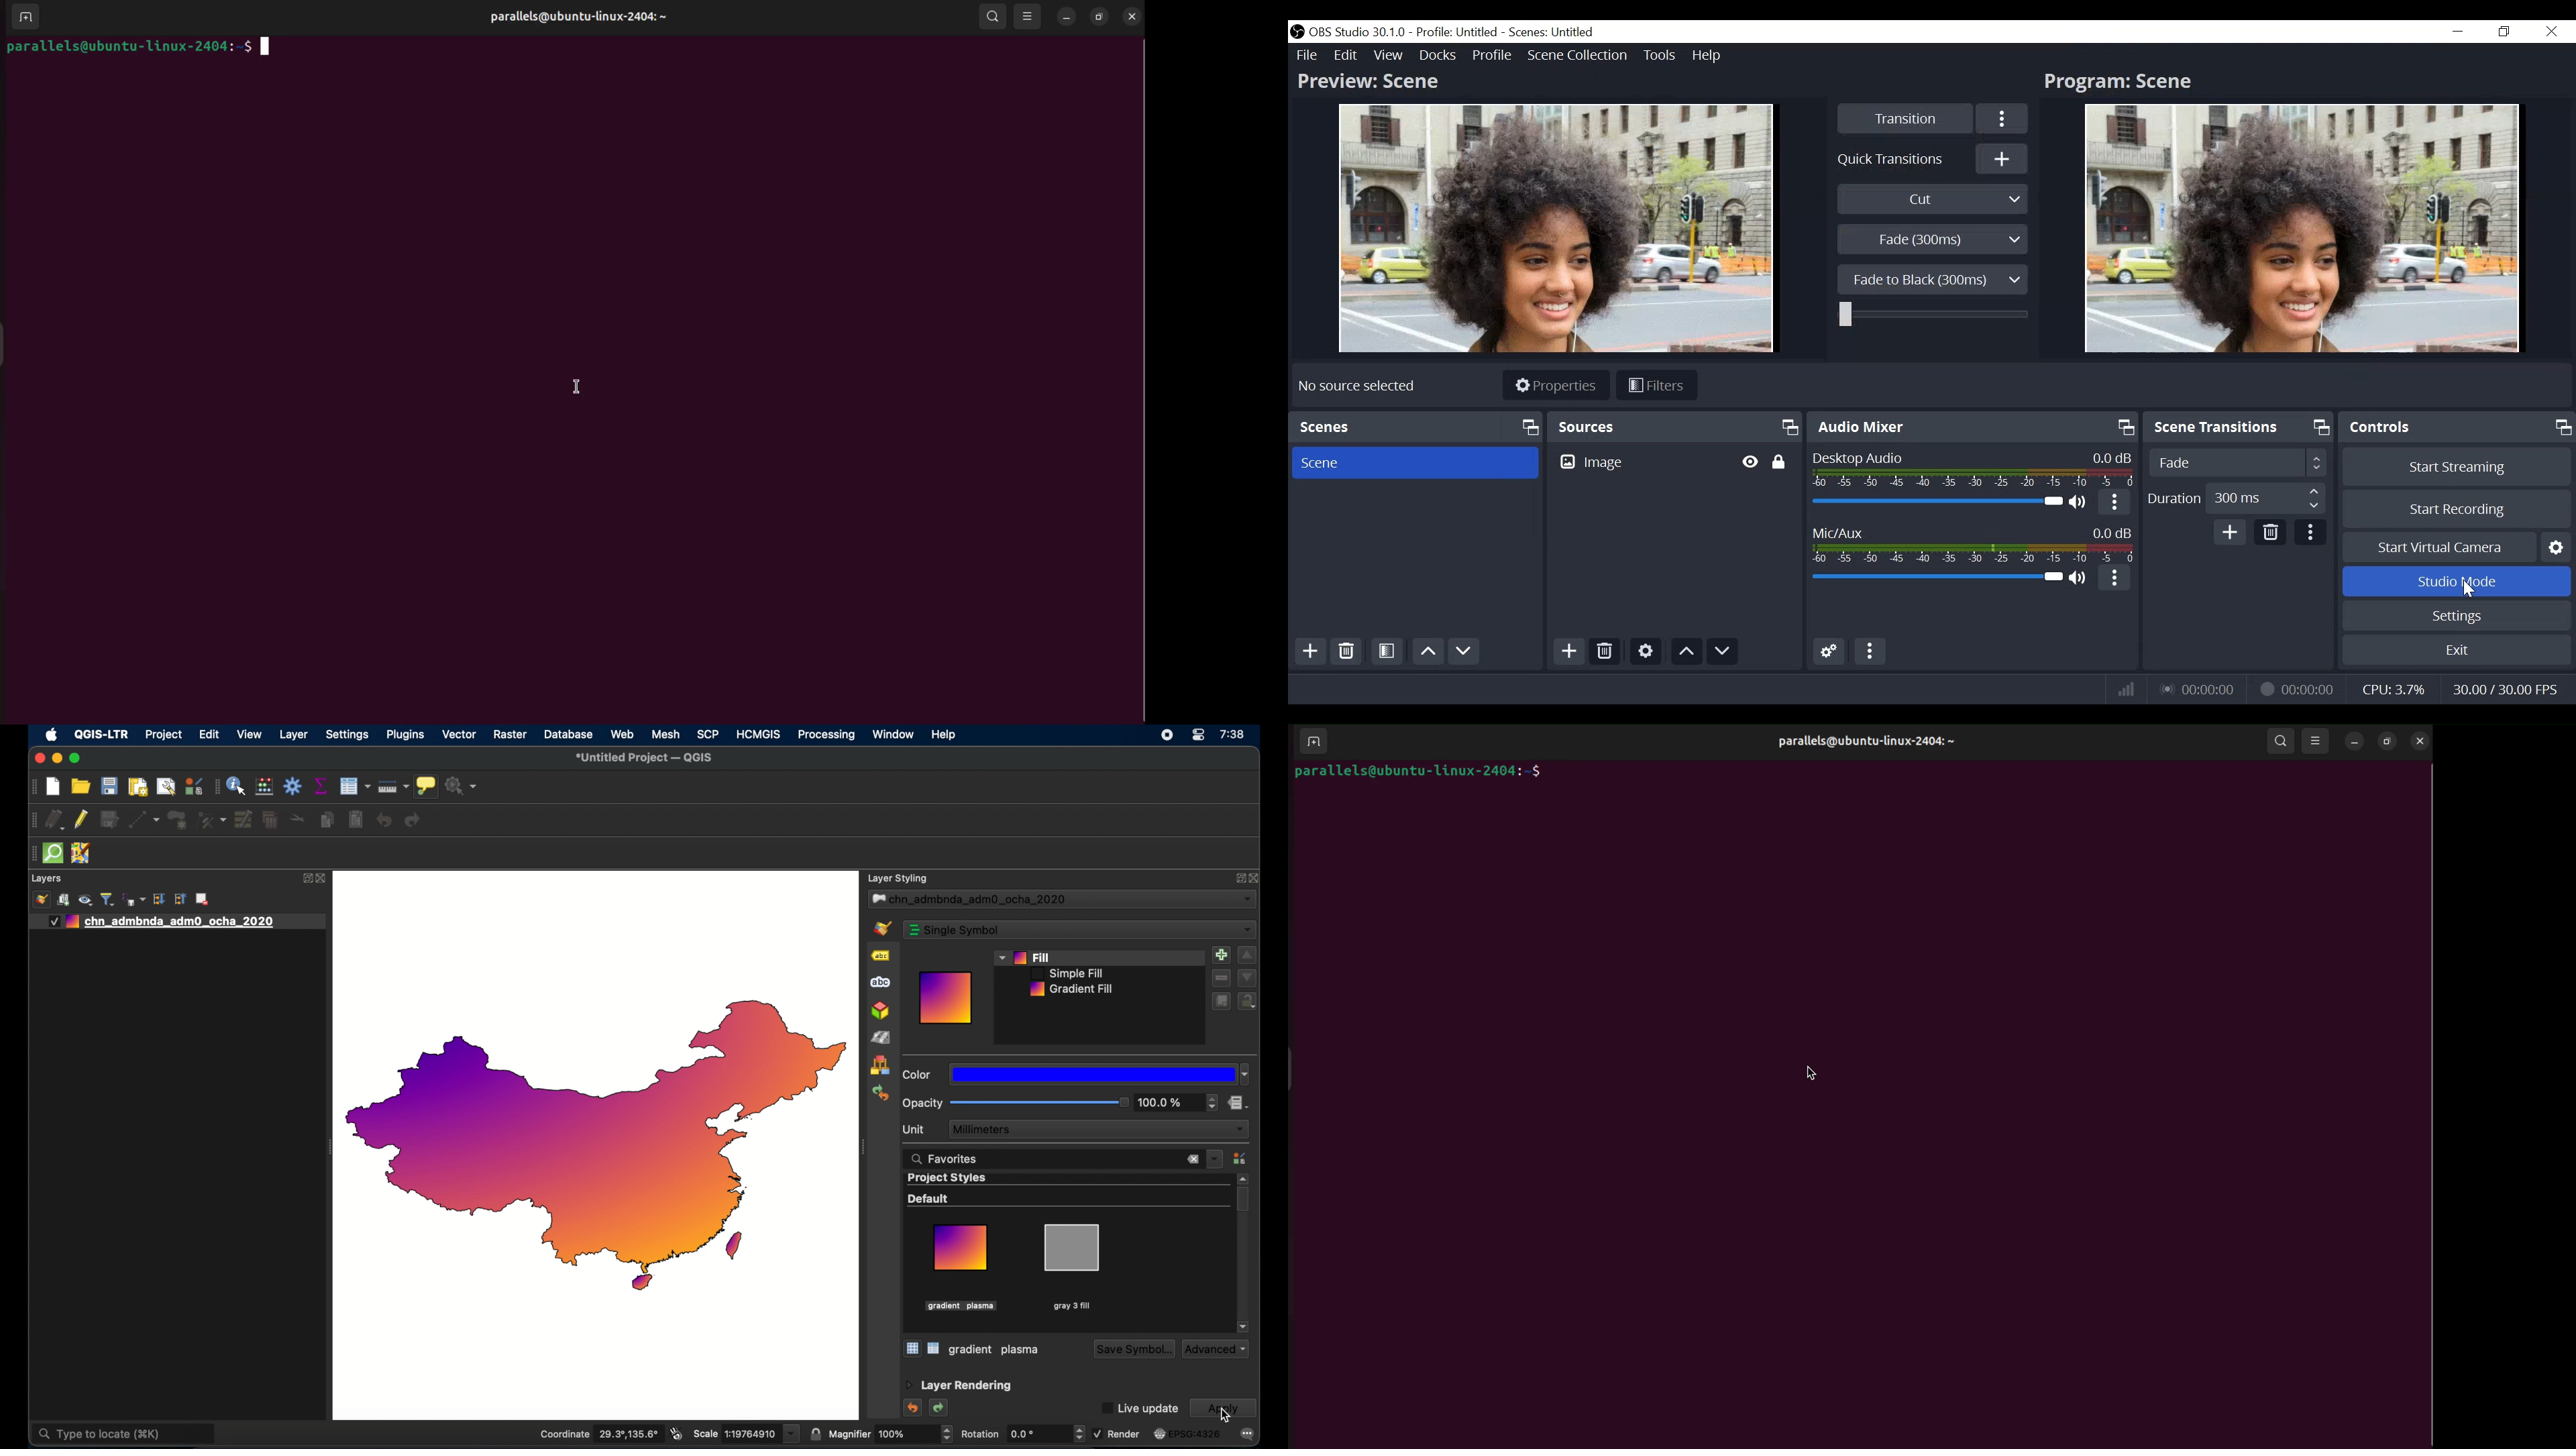 This screenshot has height=1456, width=2576. Describe the element at coordinates (1221, 1003) in the screenshot. I see `duplicate` at that location.